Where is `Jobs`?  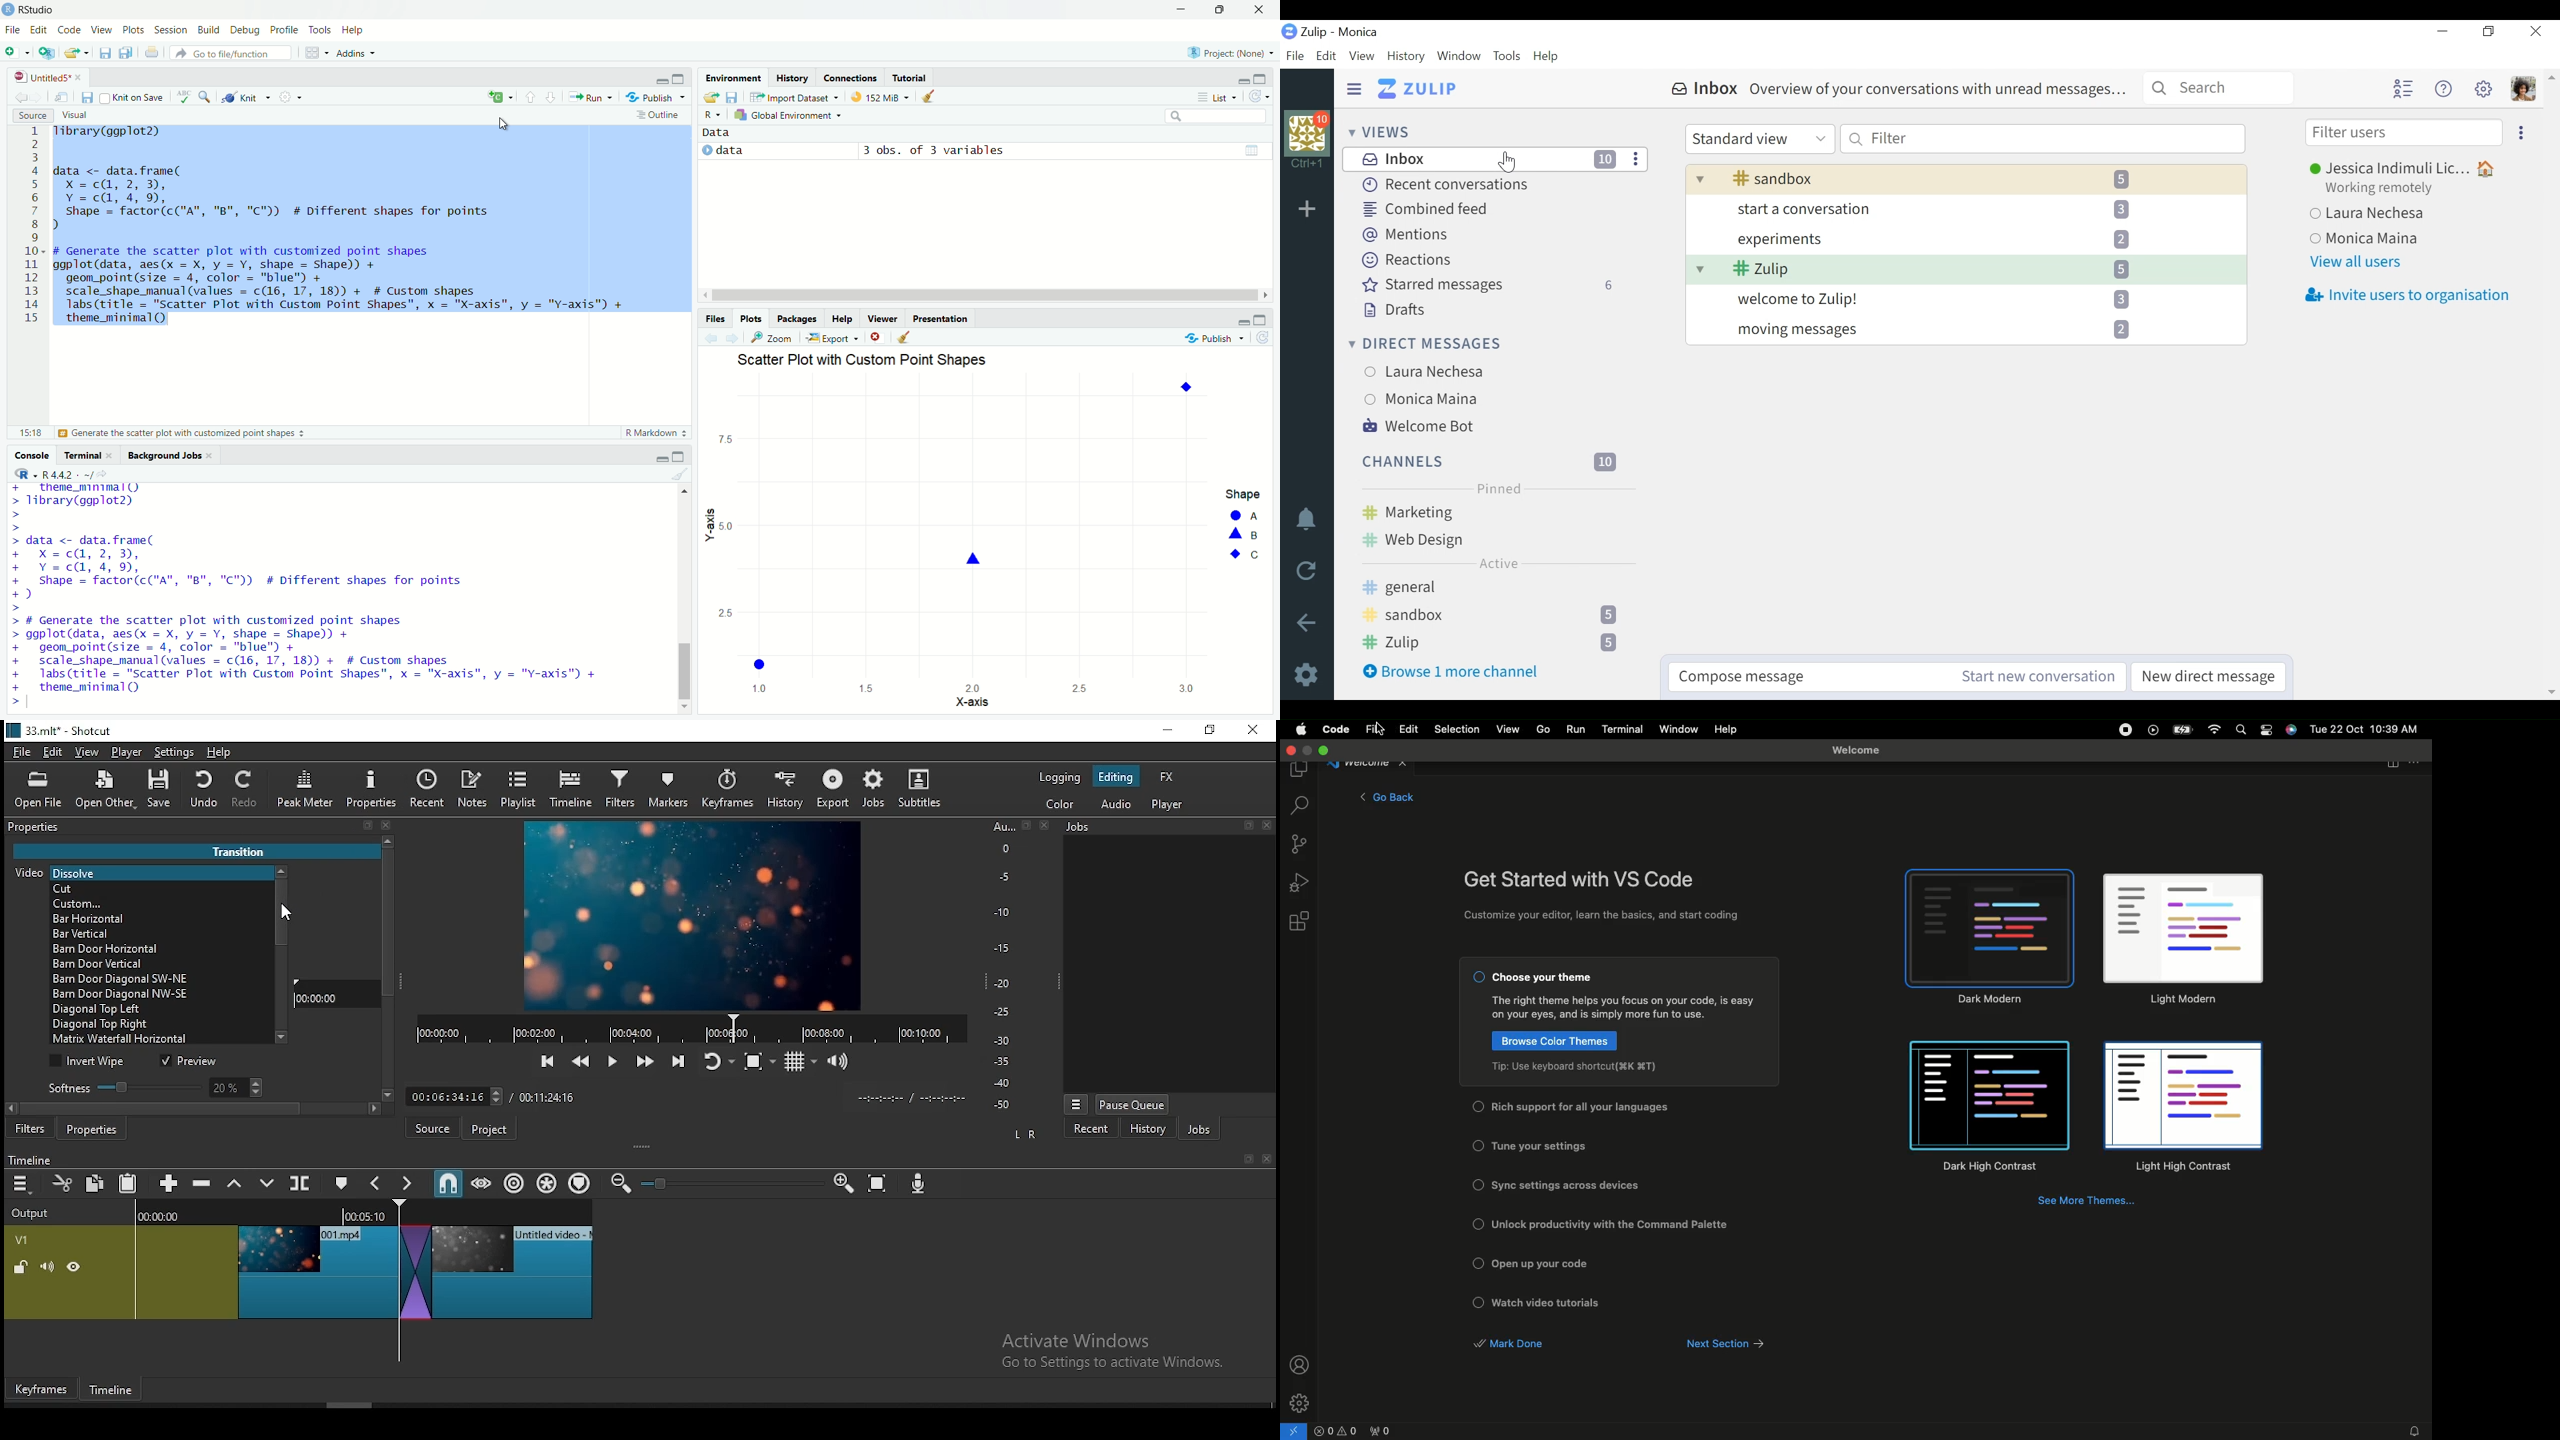
Jobs is located at coordinates (1086, 830).